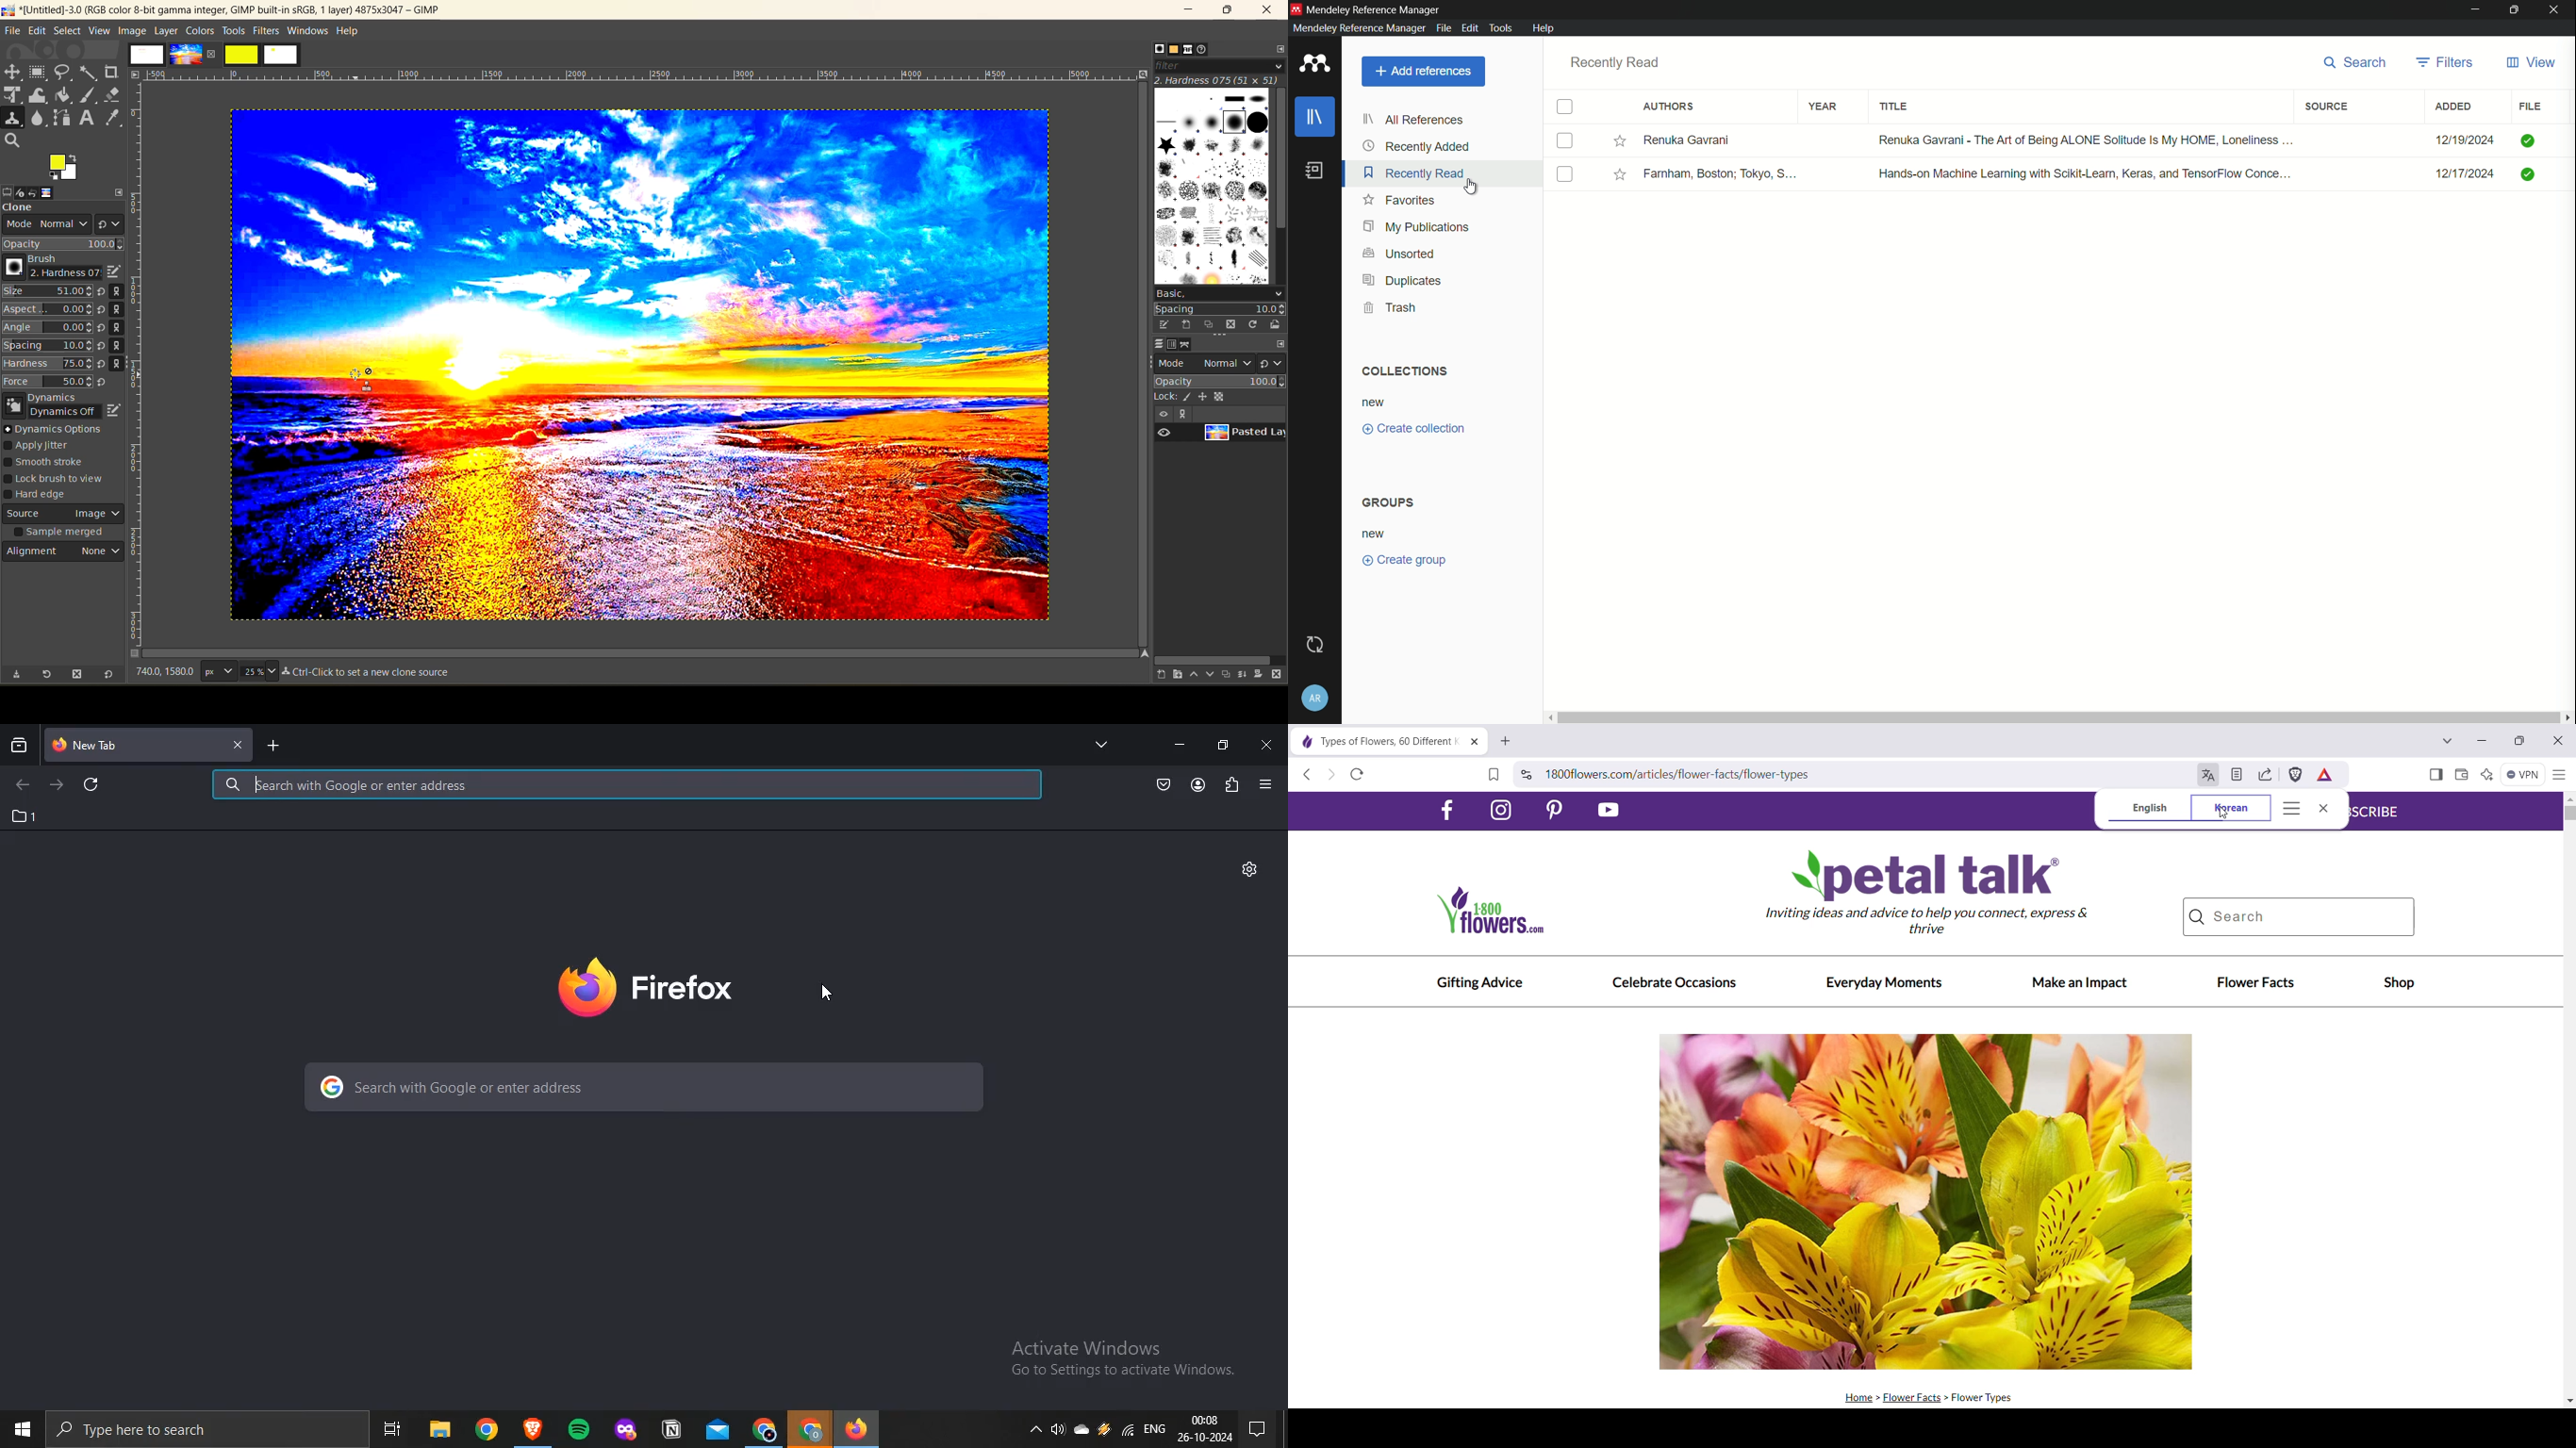  Describe the element at coordinates (272, 748) in the screenshot. I see `new tab` at that location.